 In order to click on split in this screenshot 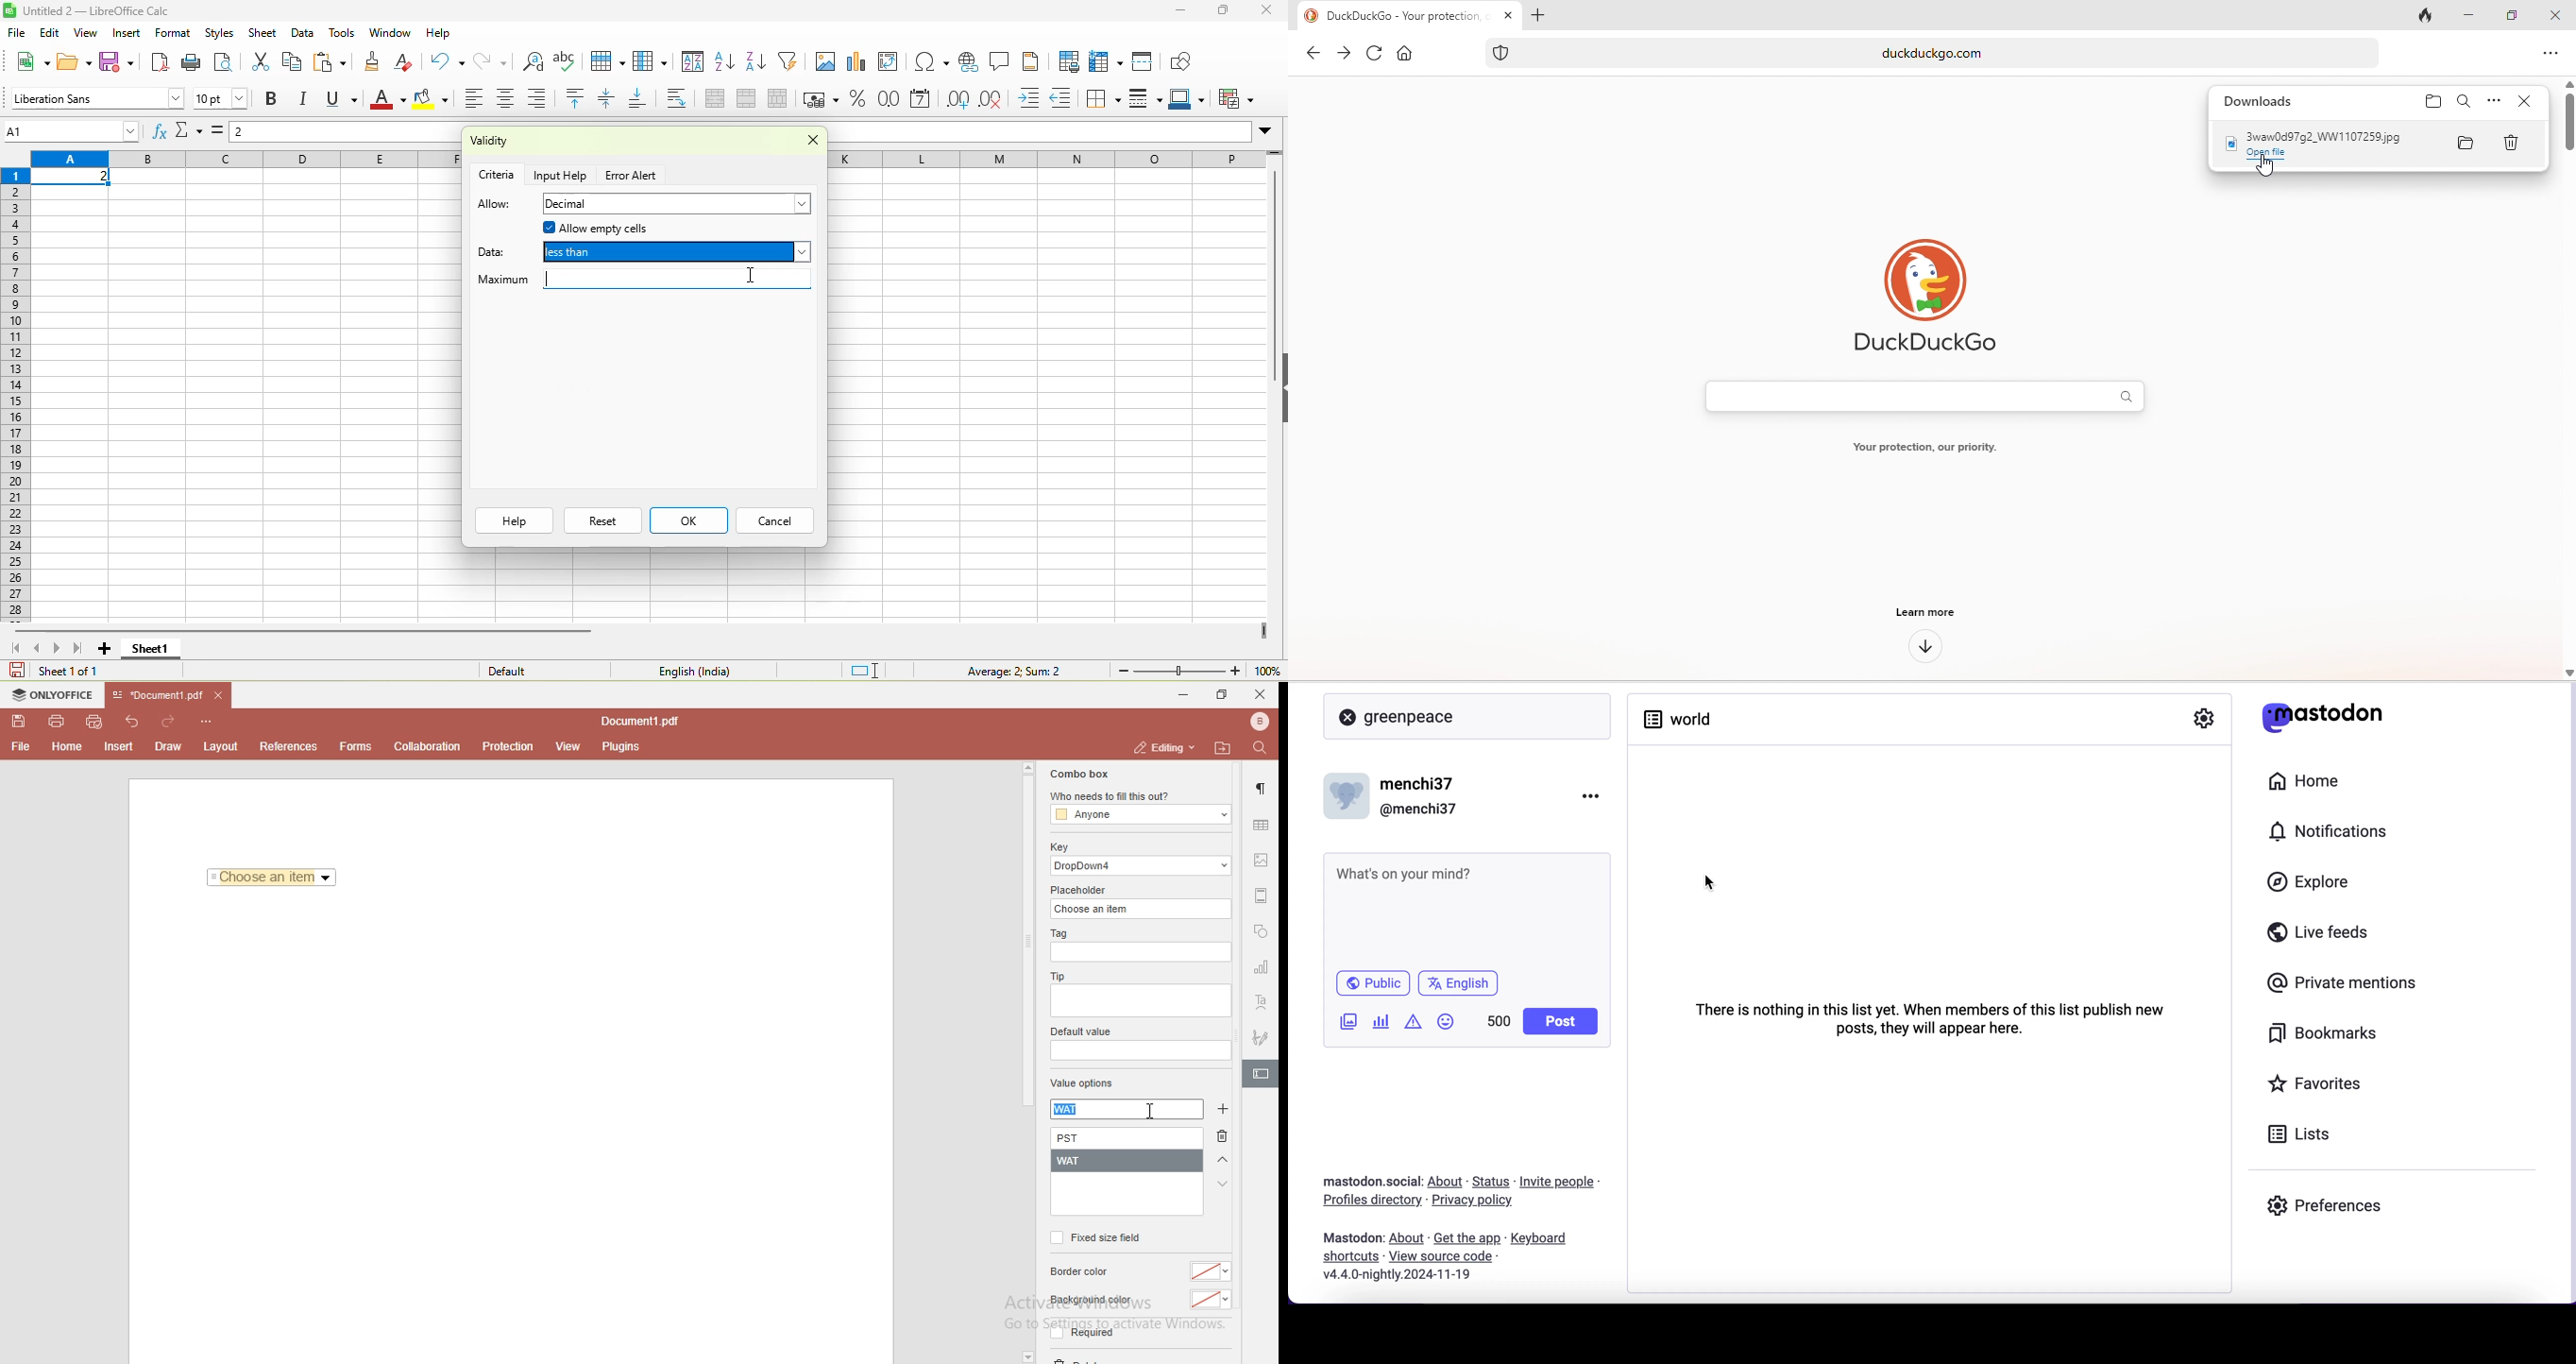, I will do `click(782, 99)`.